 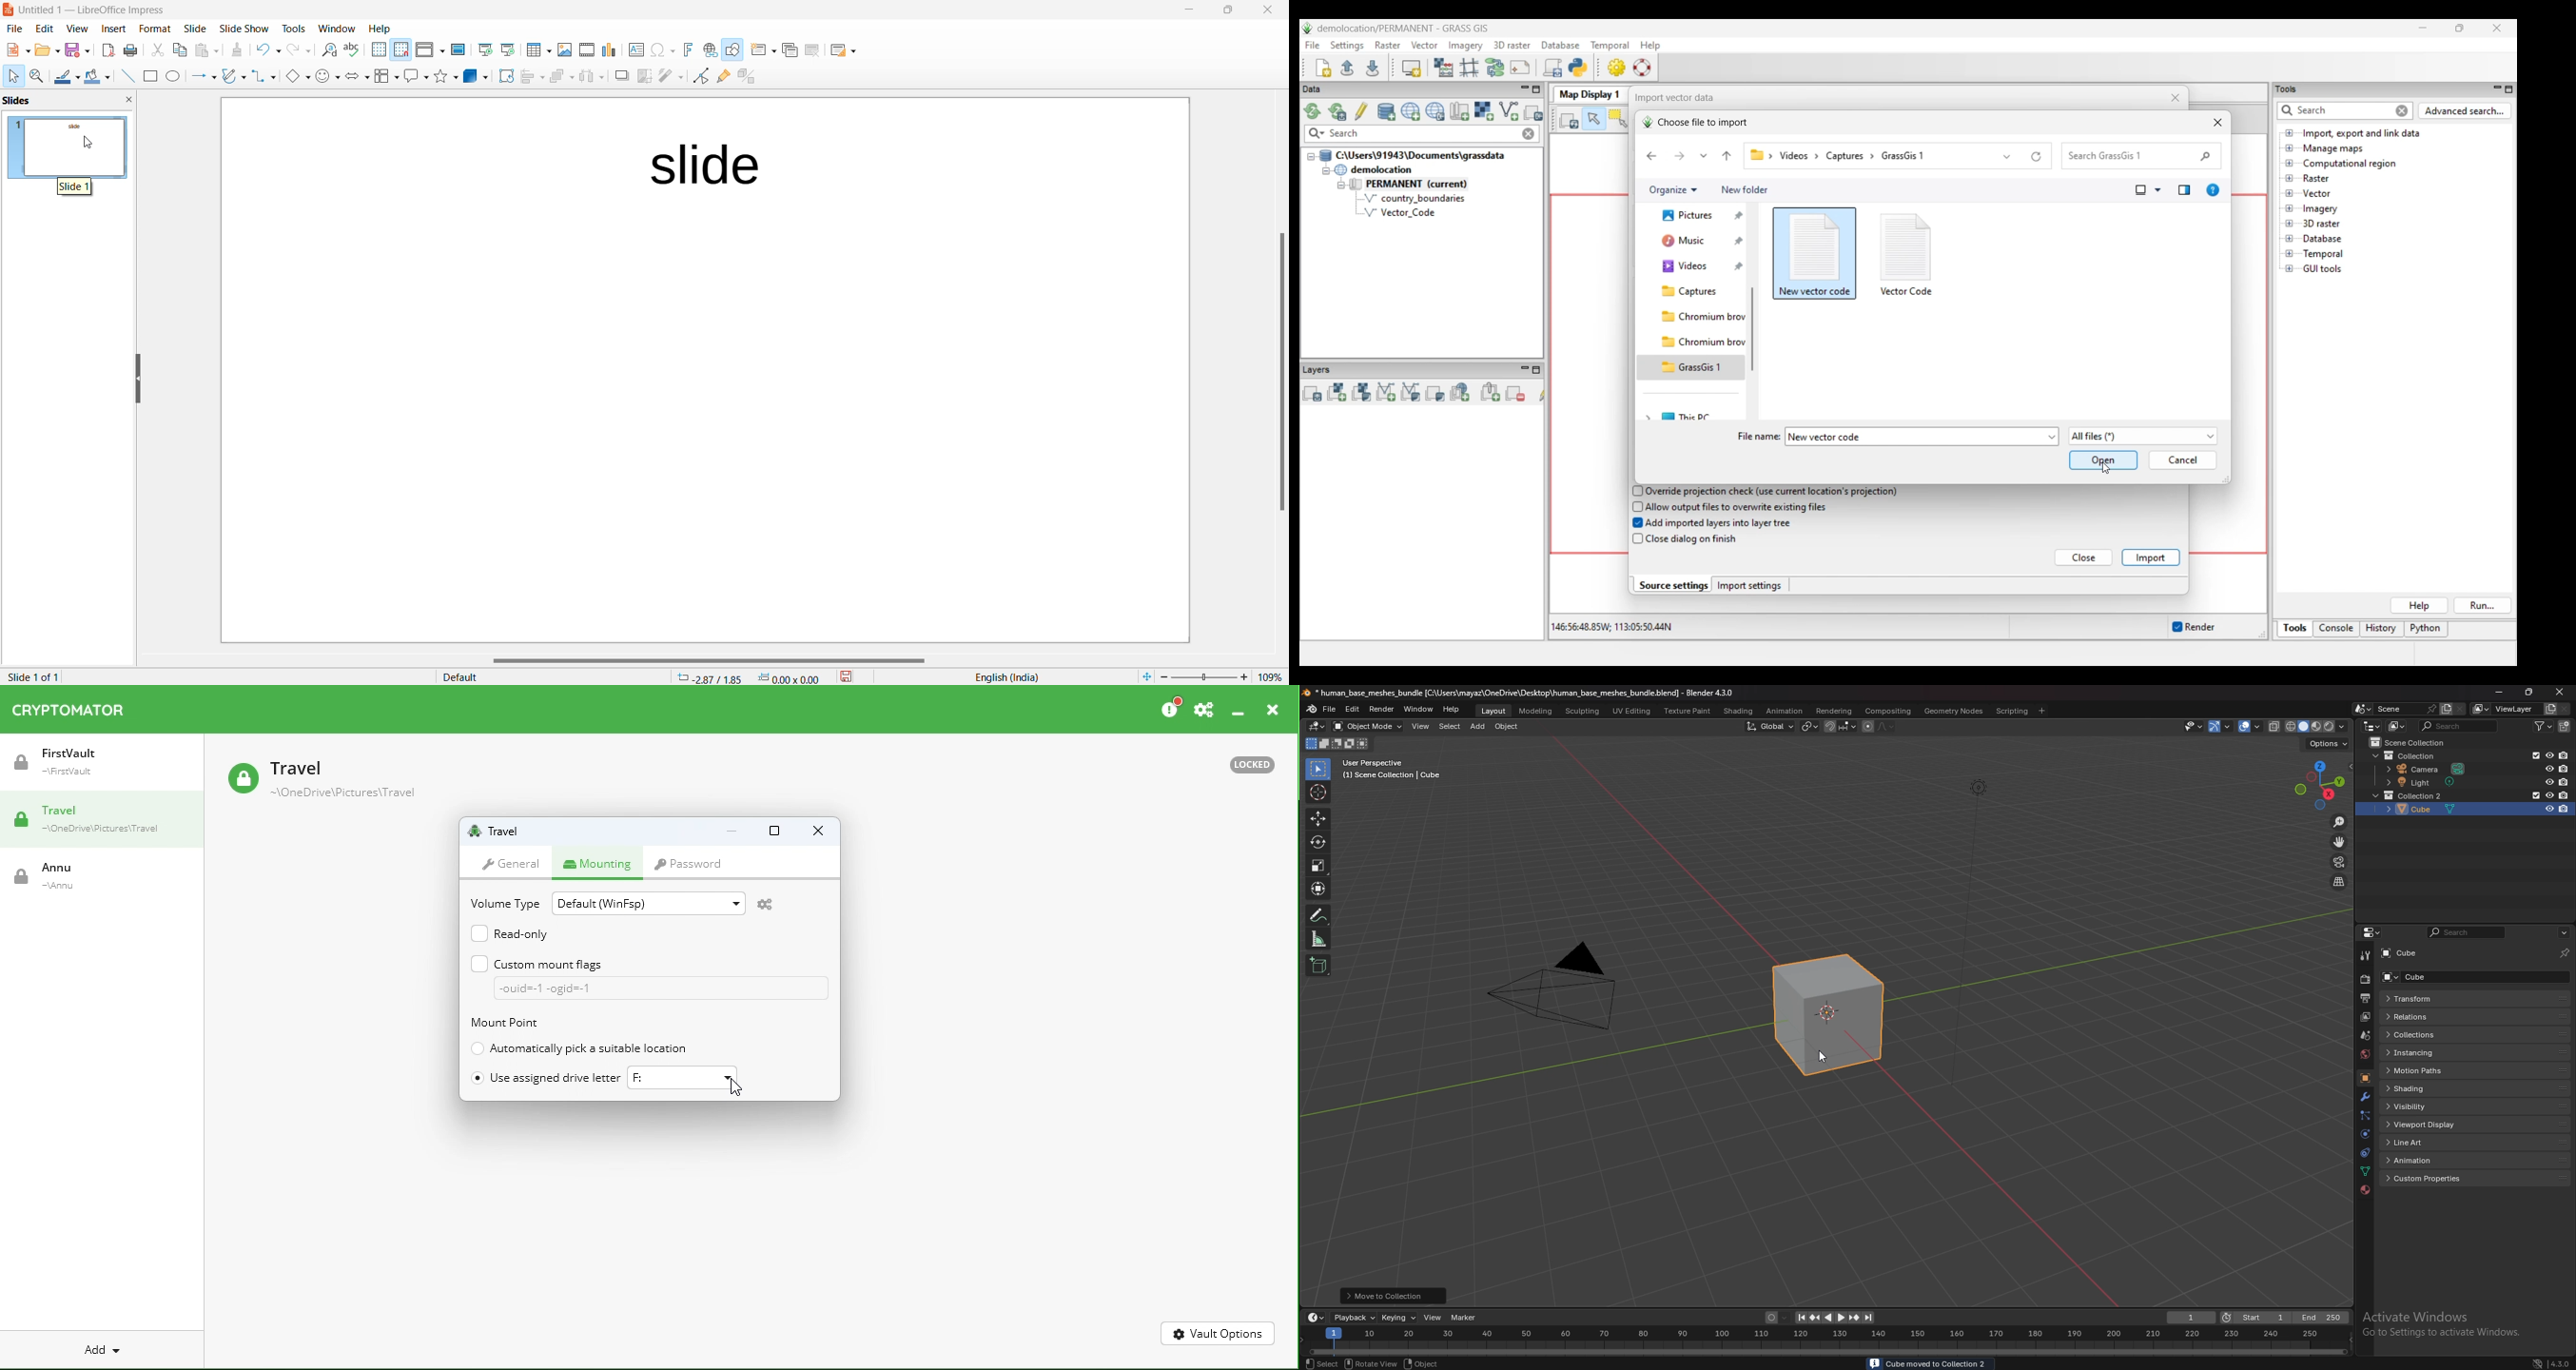 I want to click on minimize, so click(x=2499, y=691).